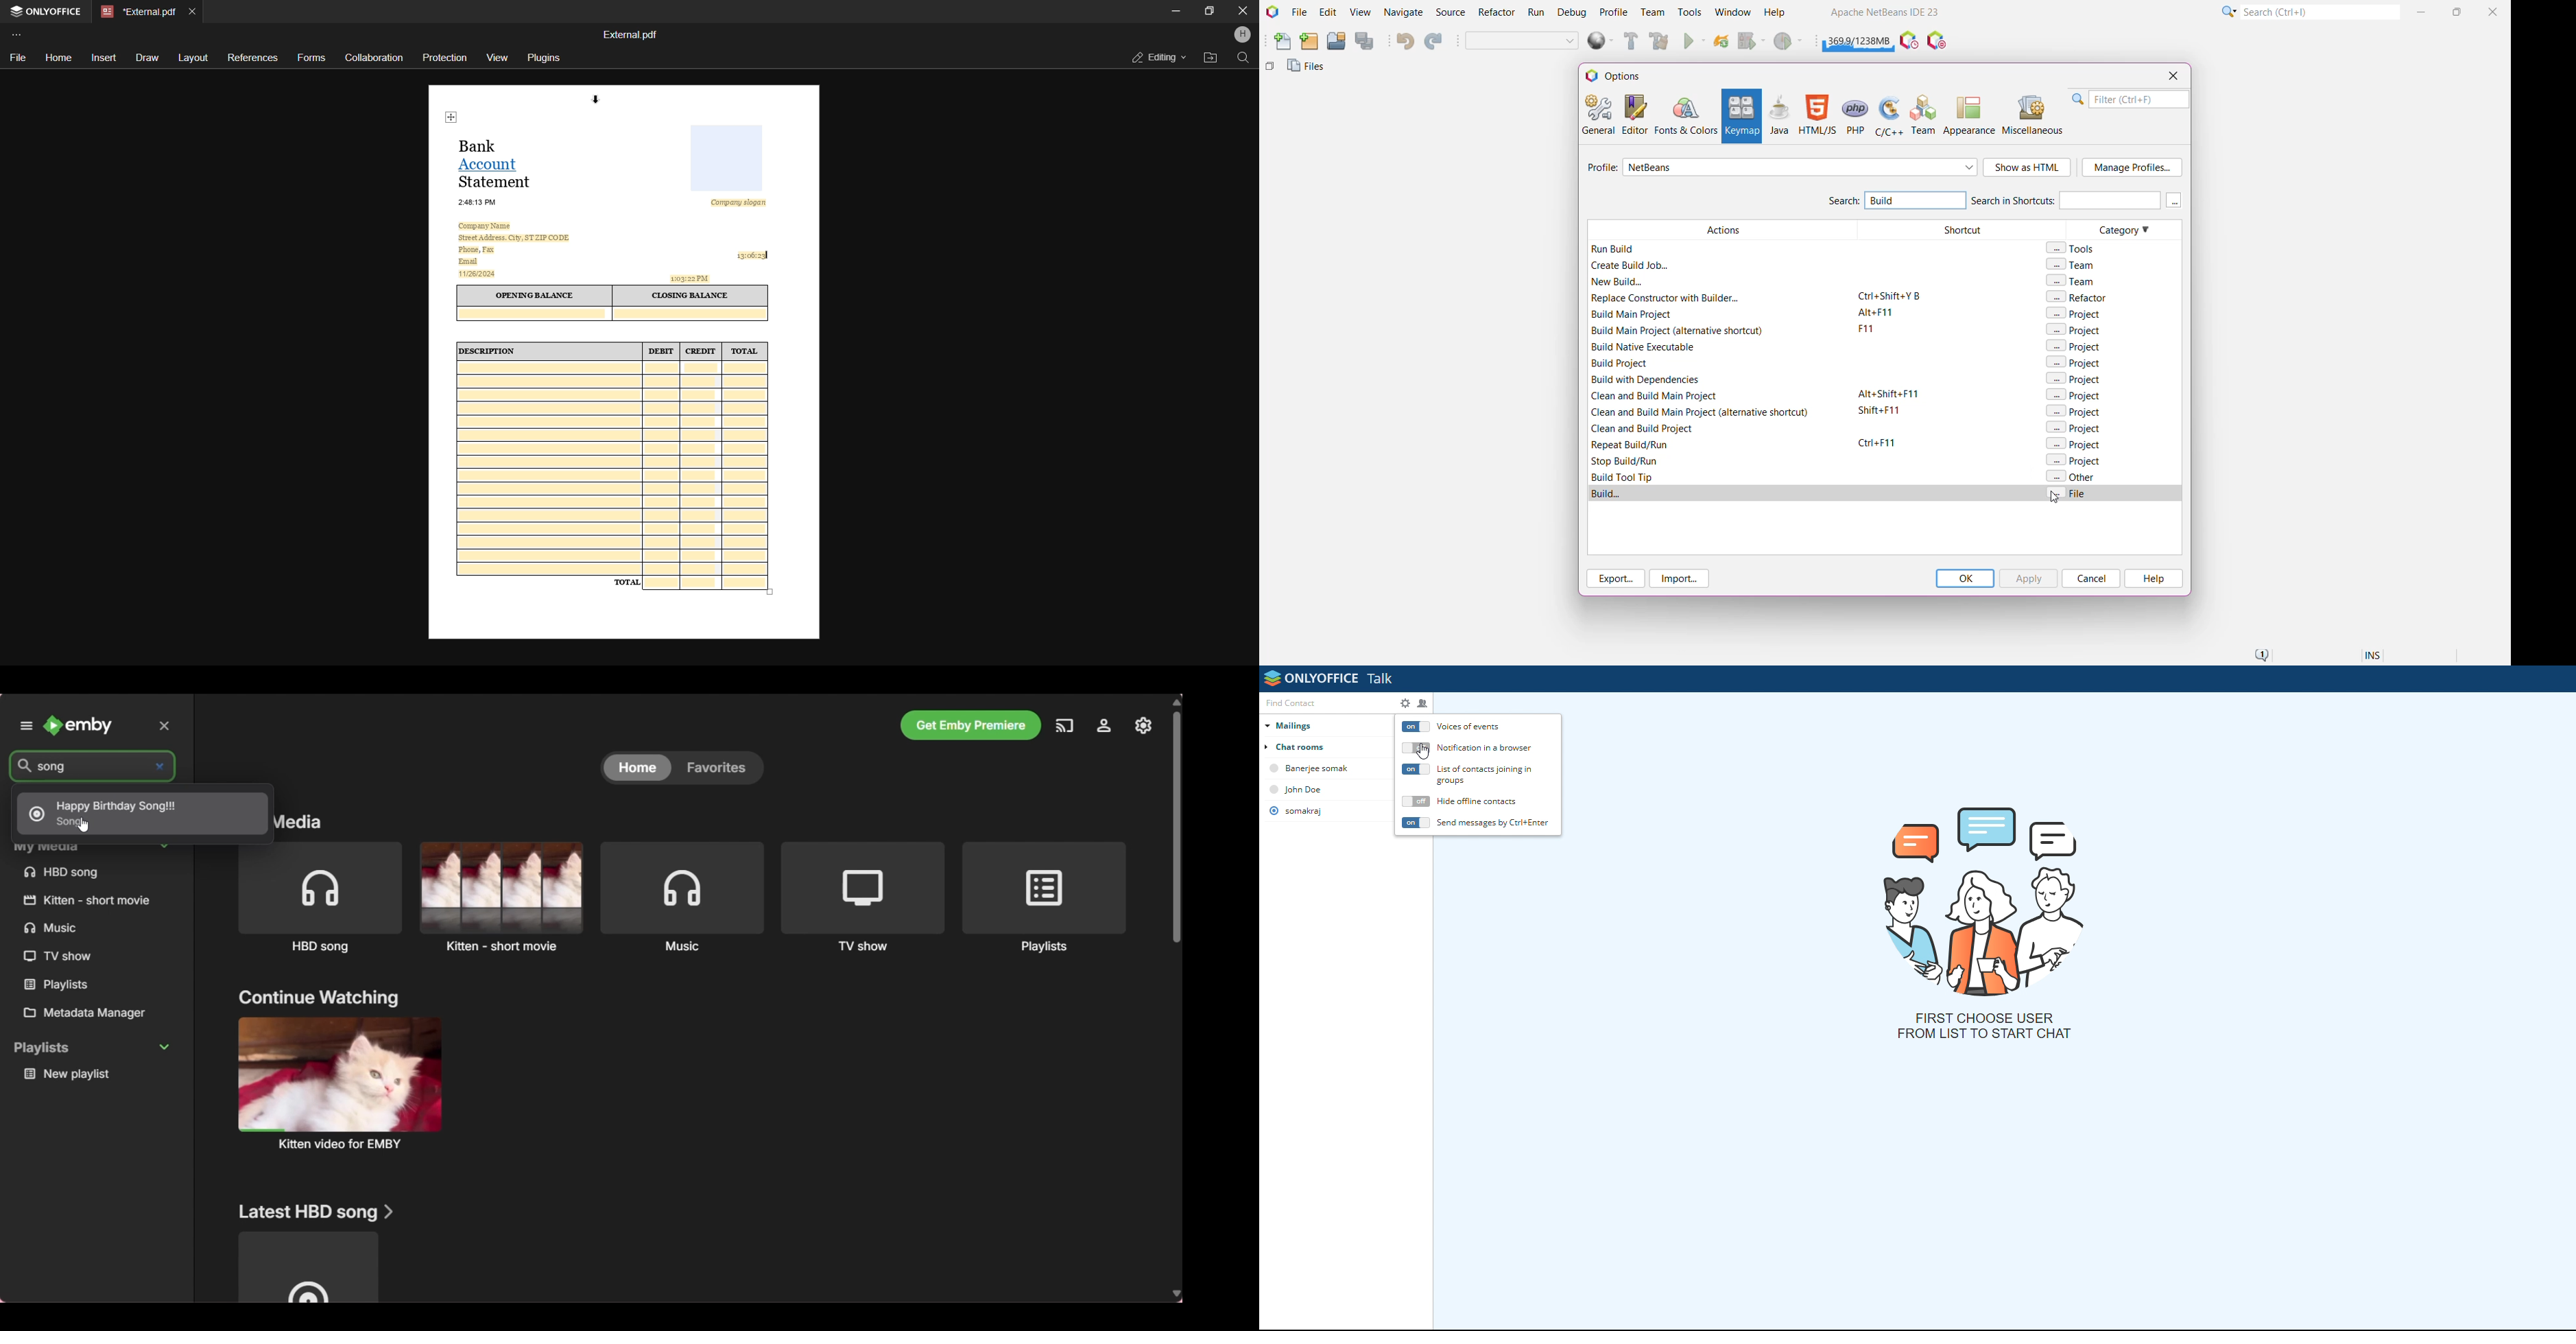  Describe the element at coordinates (1176, 11) in the screenshot. I see `minimize` at that location.